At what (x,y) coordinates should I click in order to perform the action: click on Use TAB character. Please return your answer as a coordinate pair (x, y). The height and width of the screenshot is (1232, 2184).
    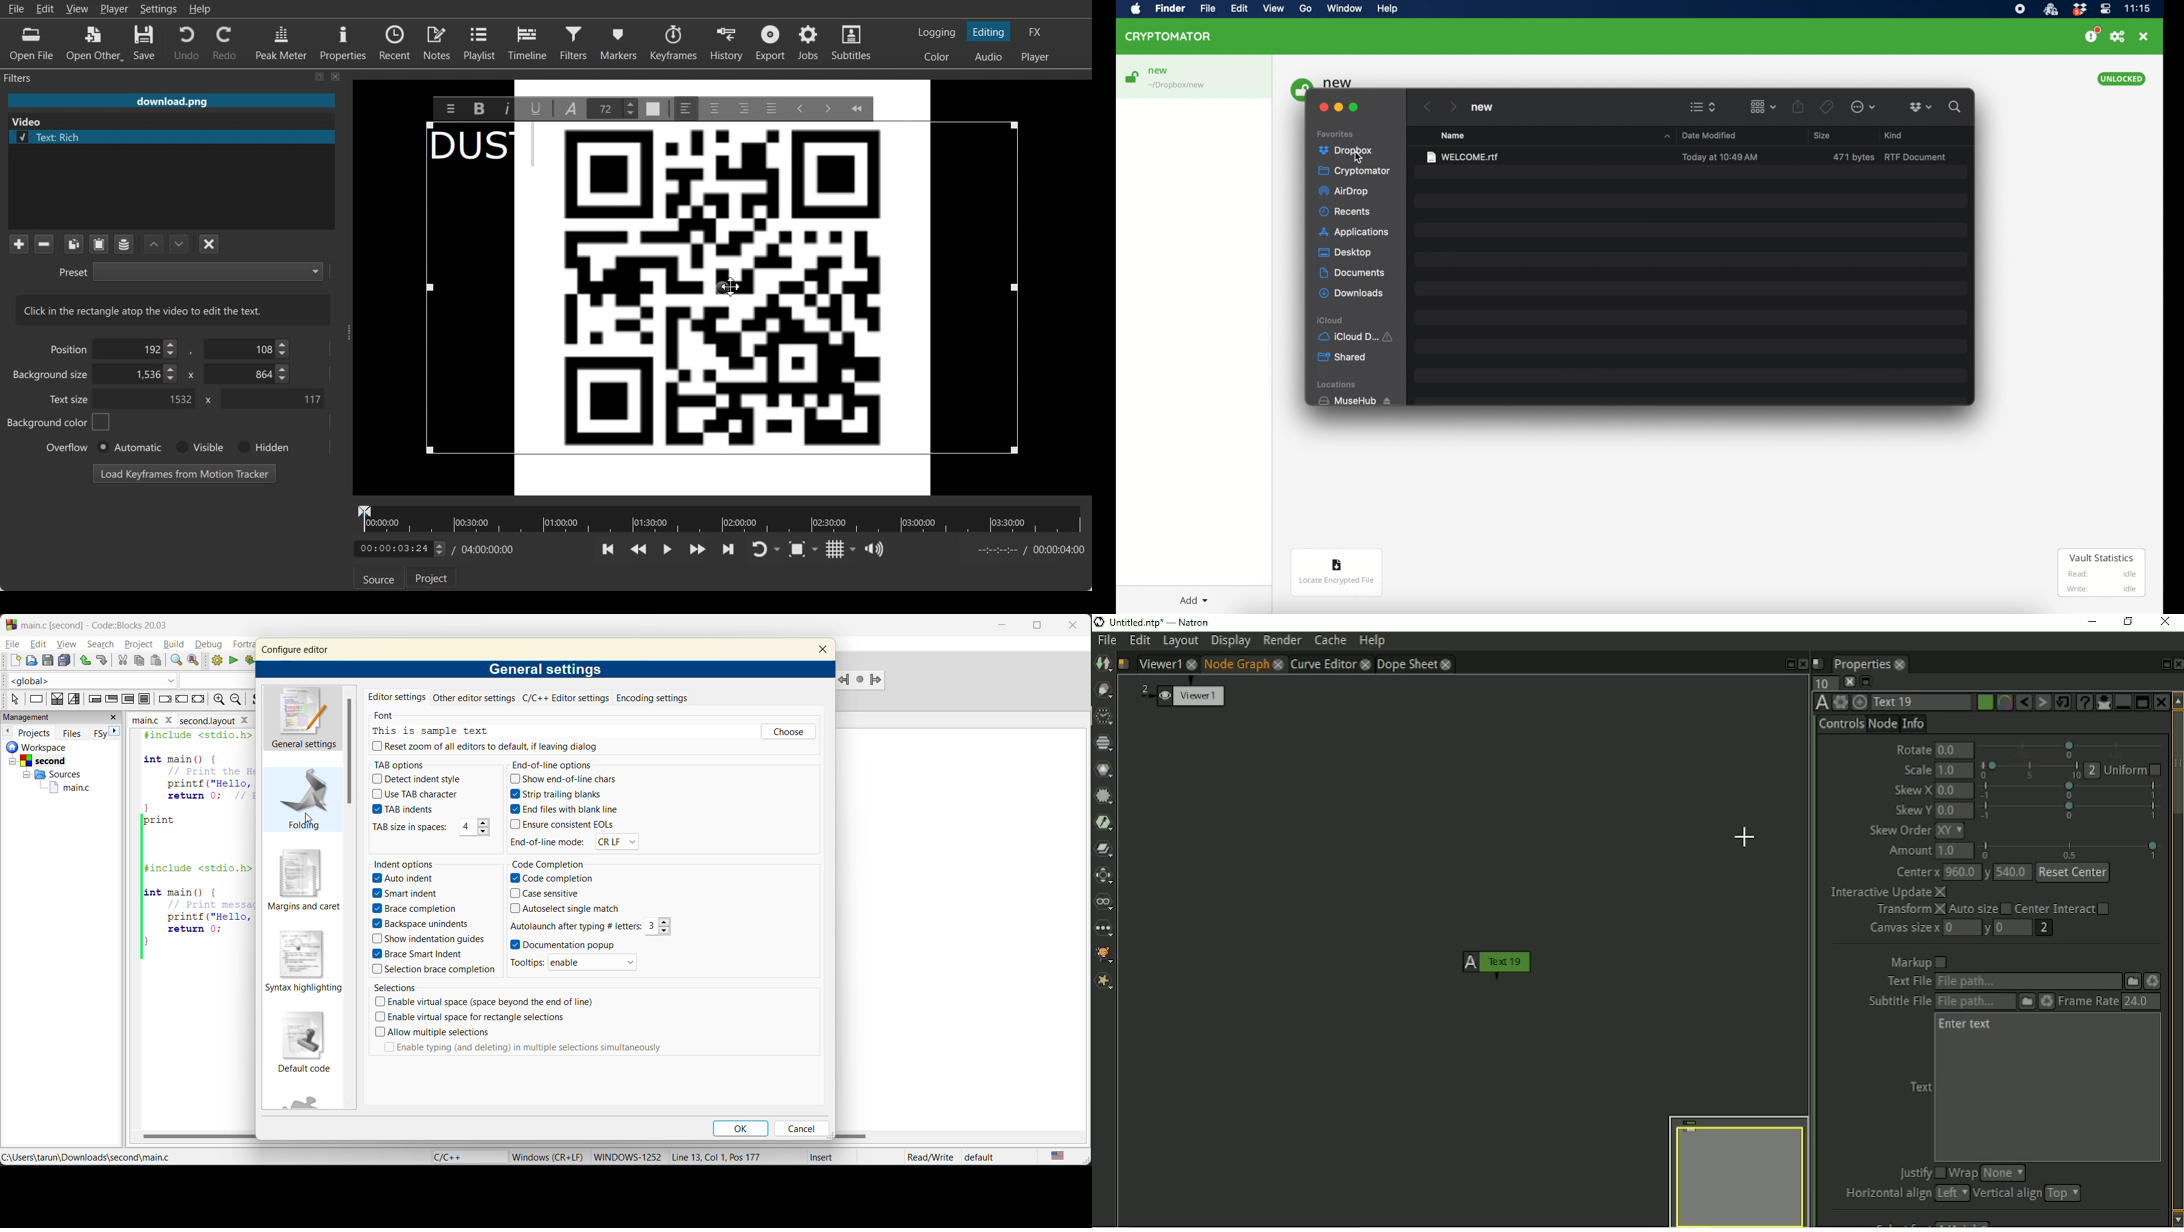
    Looking at the image, I should click on (418, 794).